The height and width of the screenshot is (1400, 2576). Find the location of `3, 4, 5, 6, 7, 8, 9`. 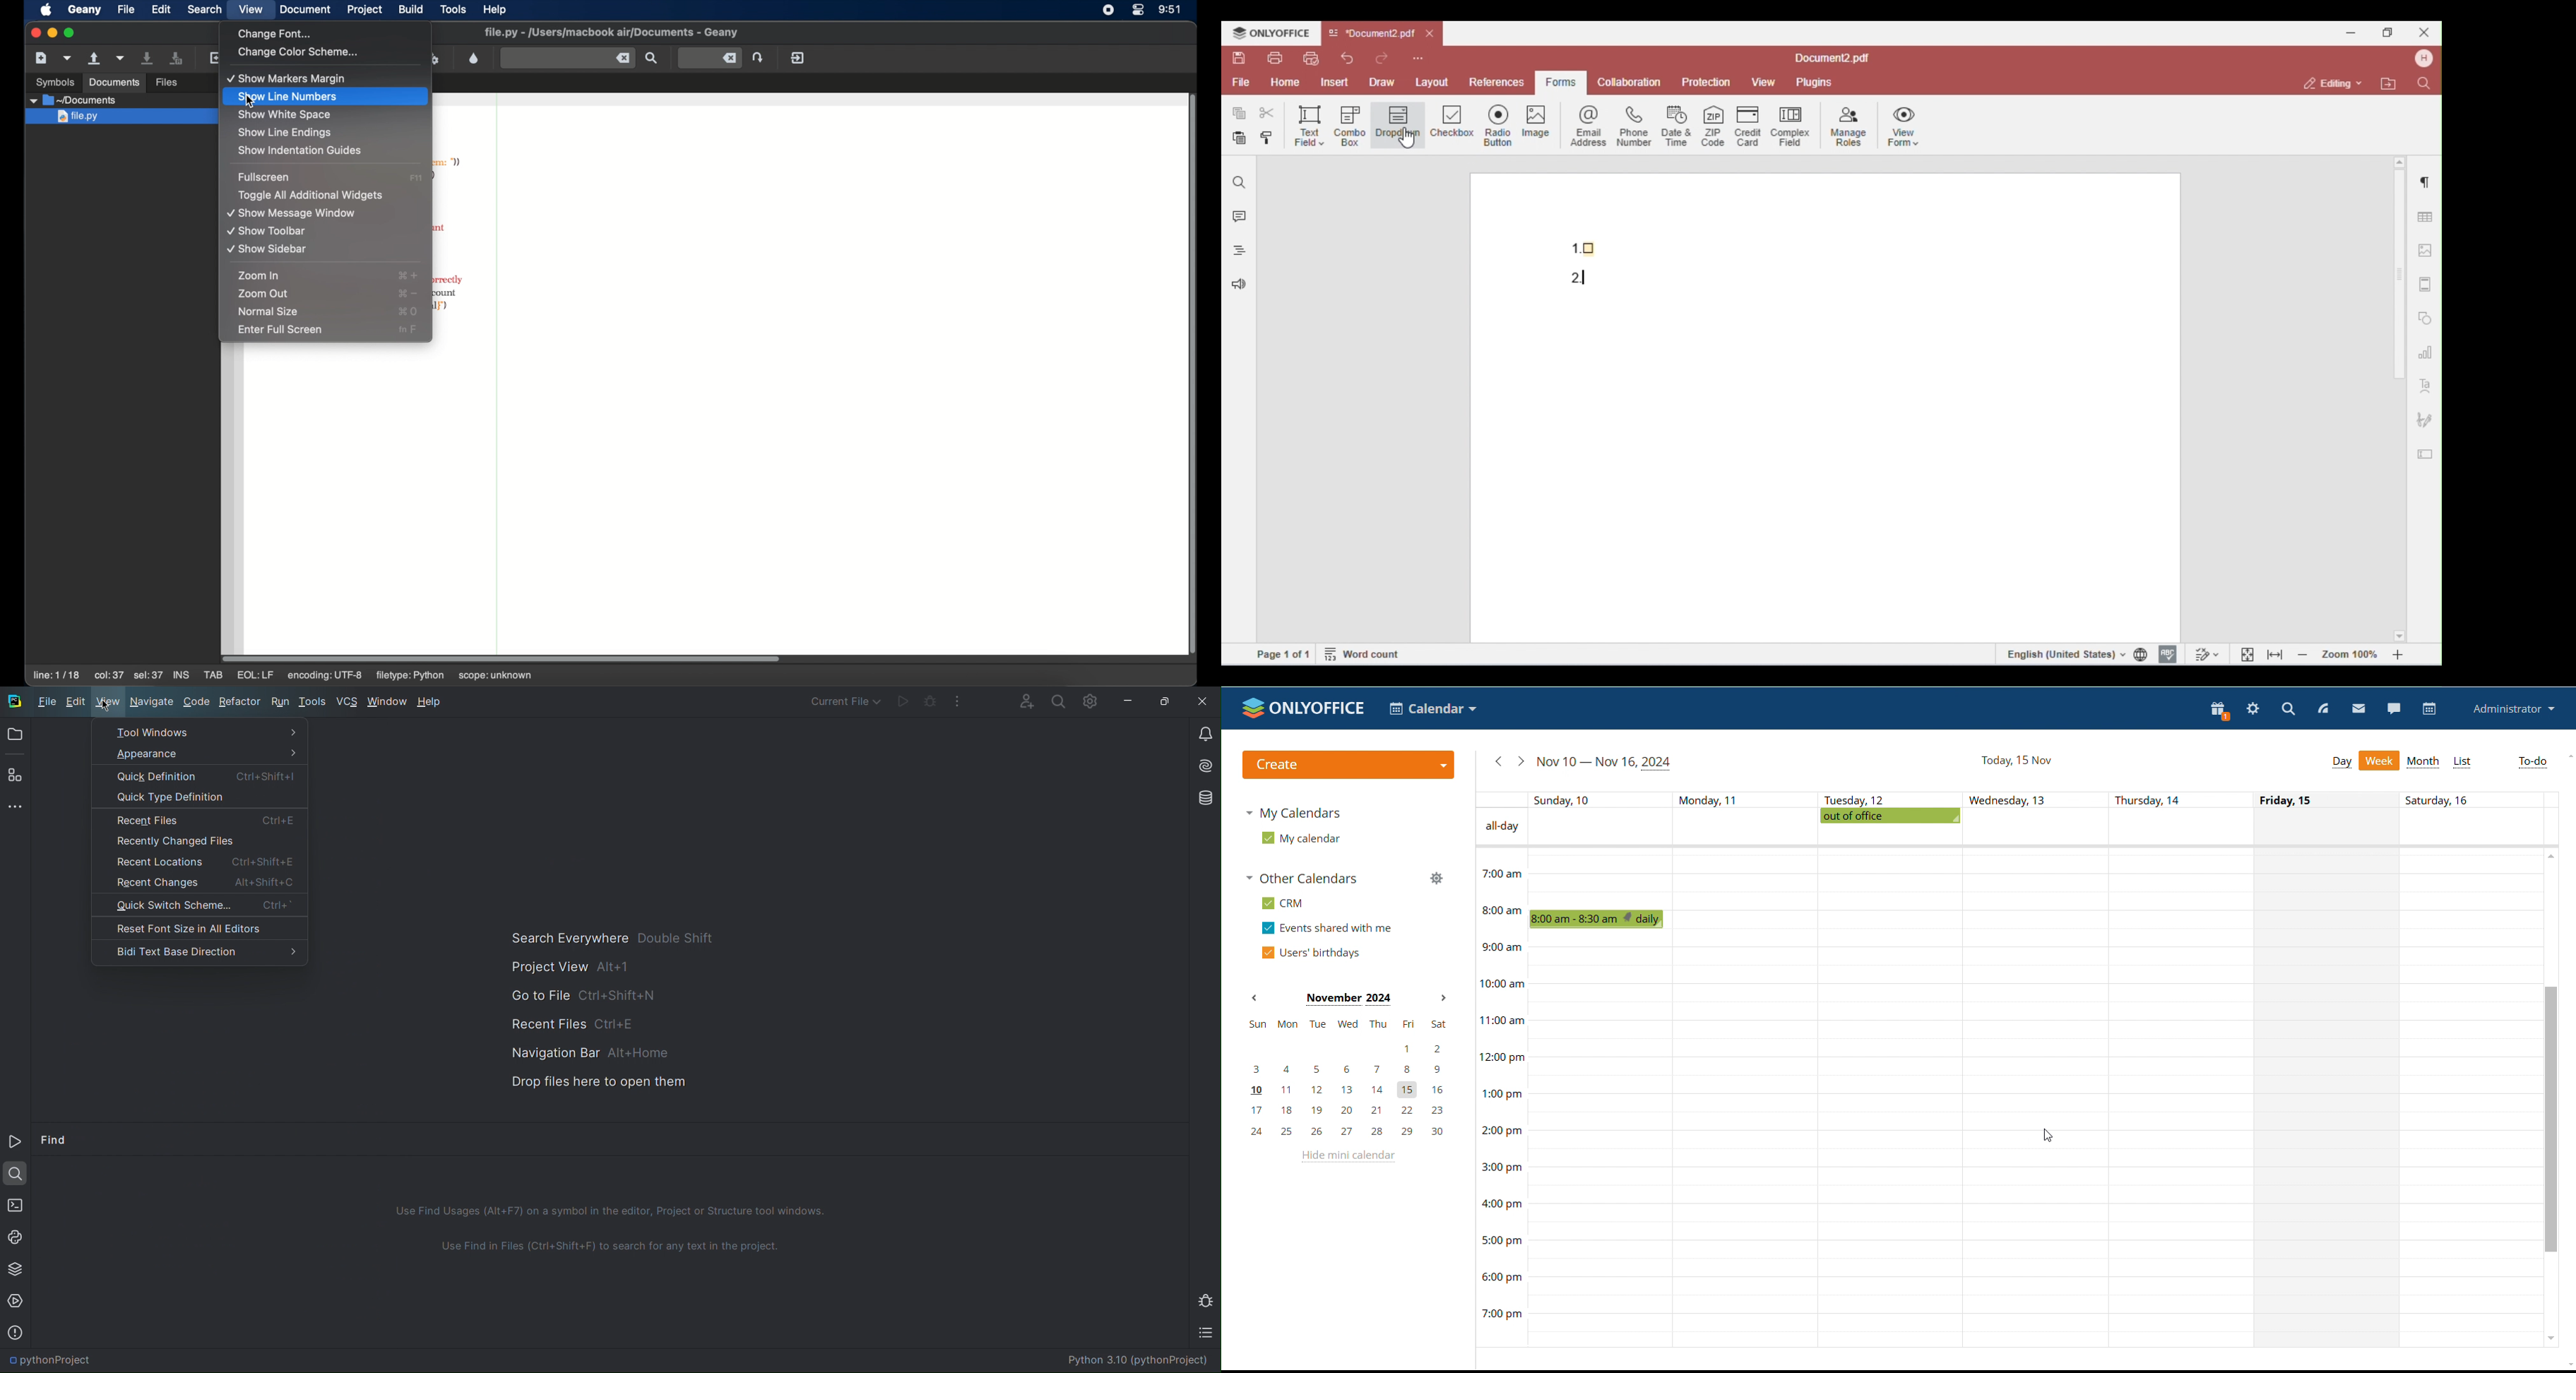

3, 4, 5, 6, 7, 8, 9 is located at coordinates (1350, 1070).